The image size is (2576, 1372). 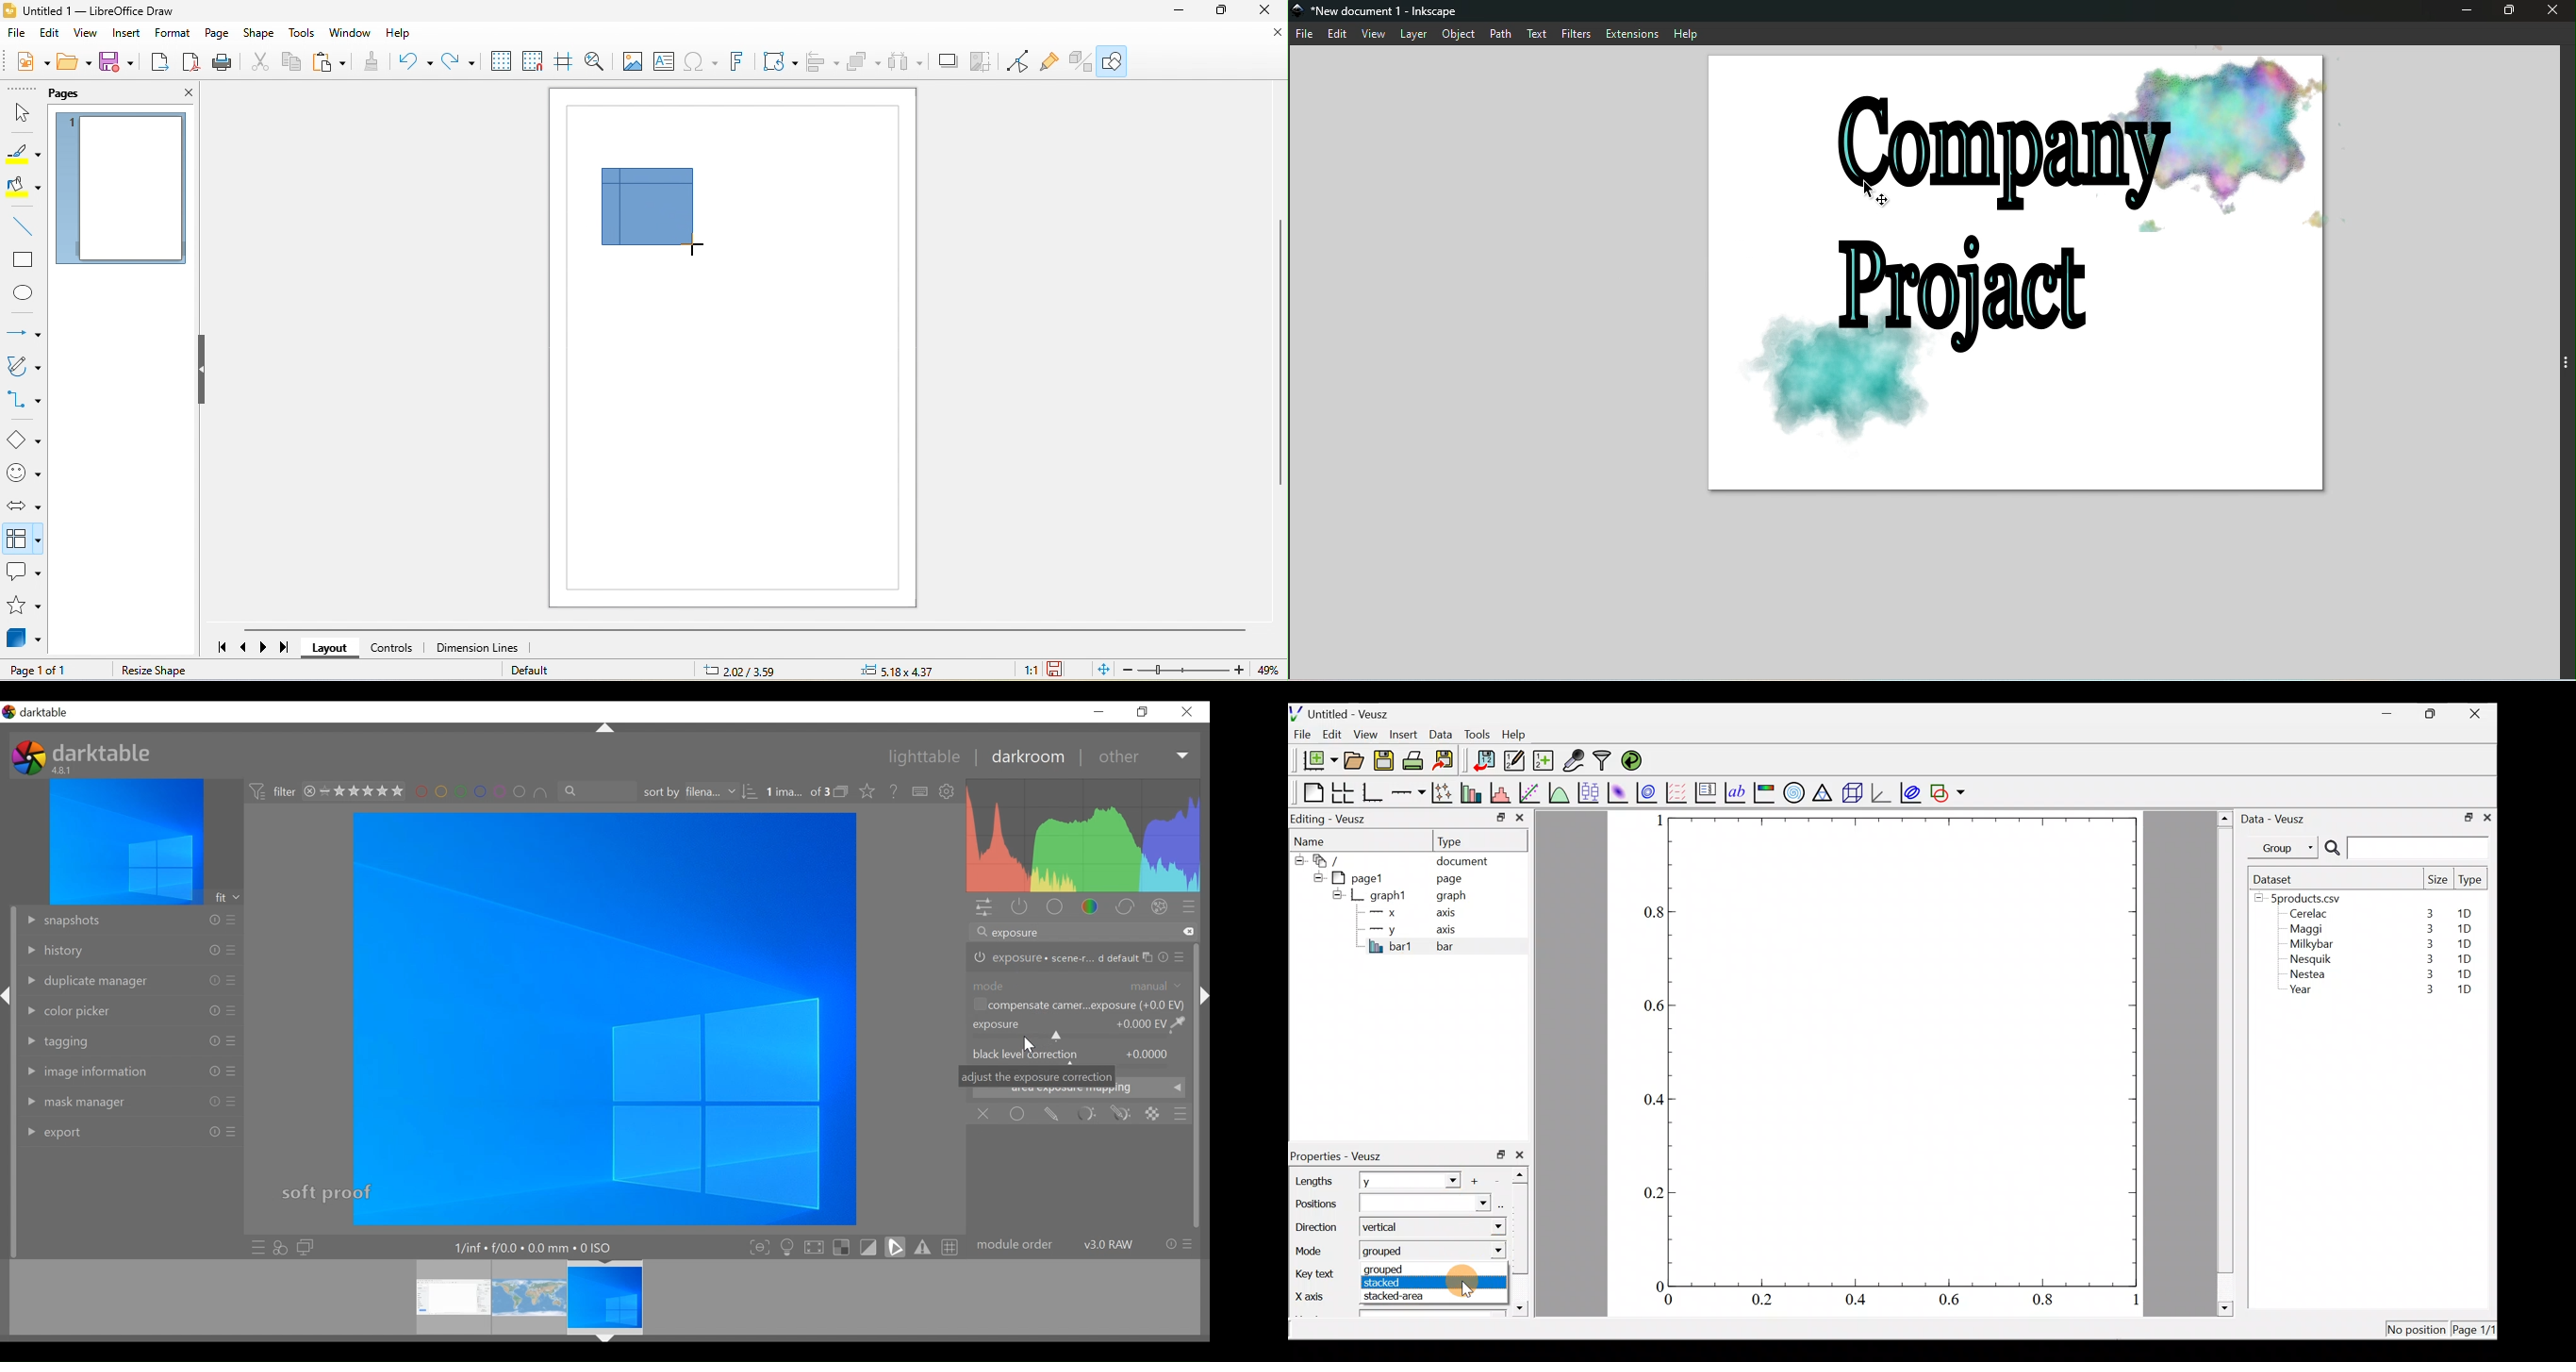 I want to click on close, so click(x=1263, y=41).